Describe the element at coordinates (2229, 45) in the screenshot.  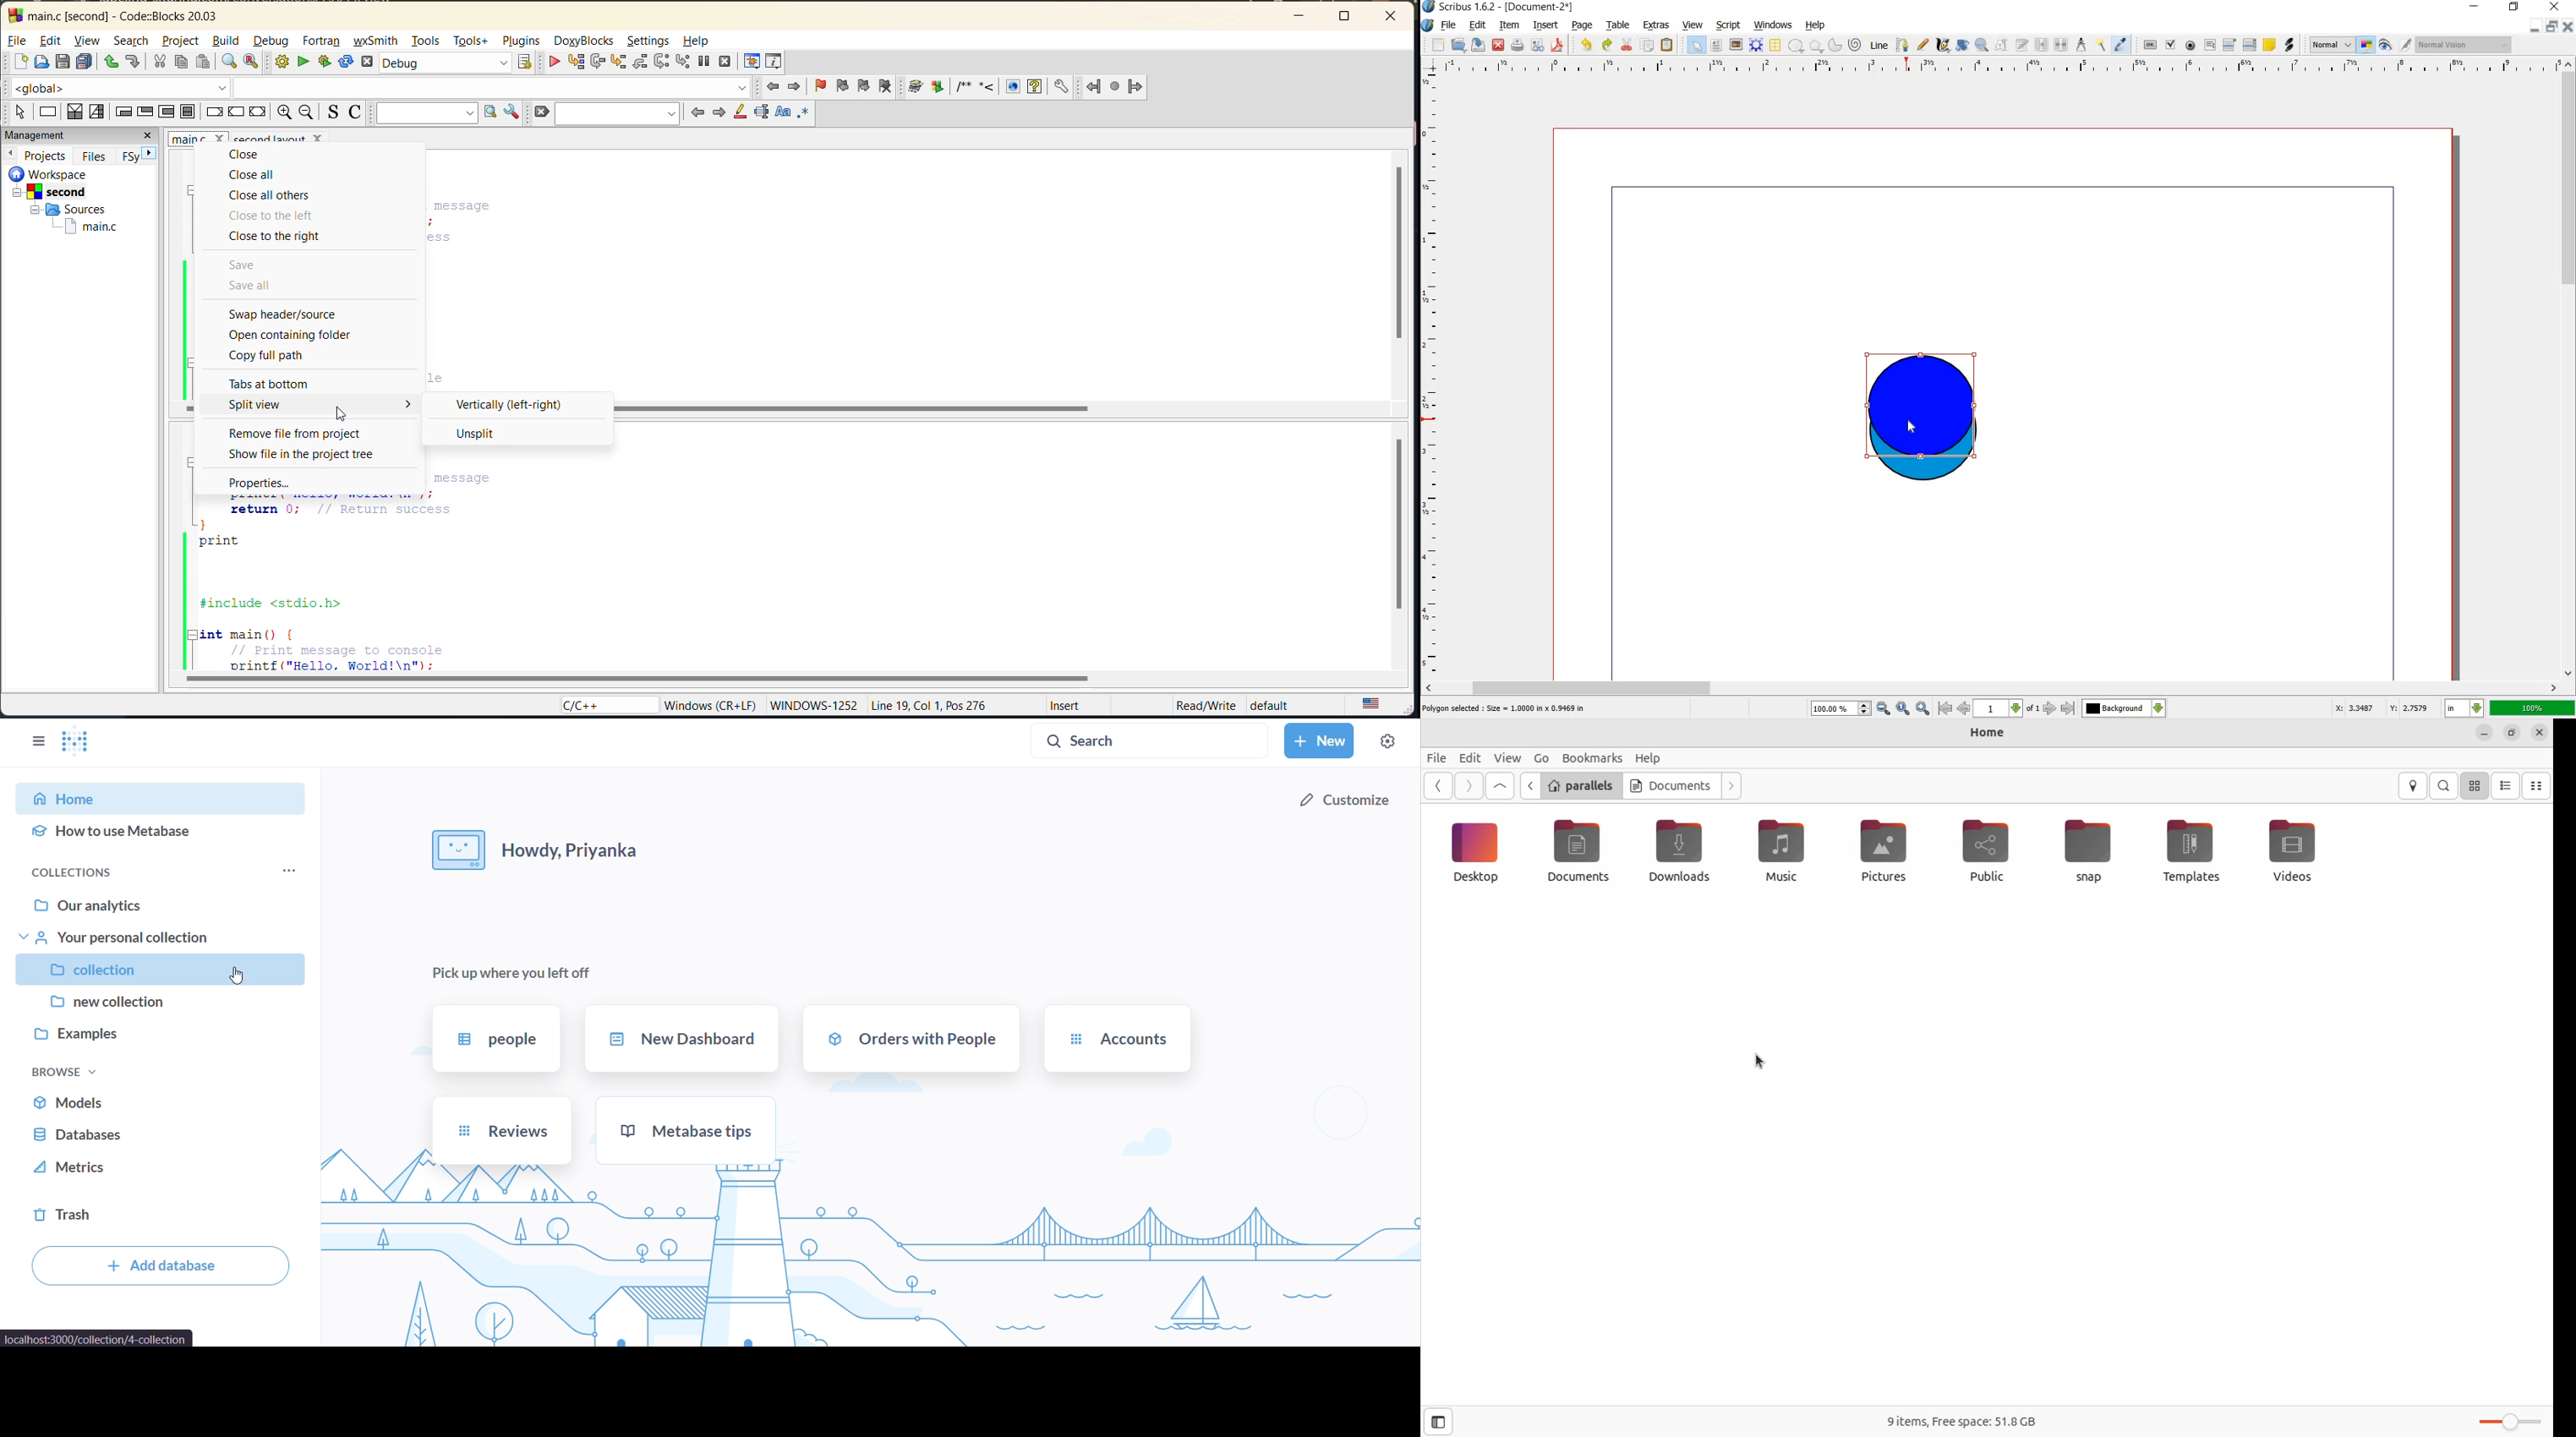
I see `pdf combo box` at that location.